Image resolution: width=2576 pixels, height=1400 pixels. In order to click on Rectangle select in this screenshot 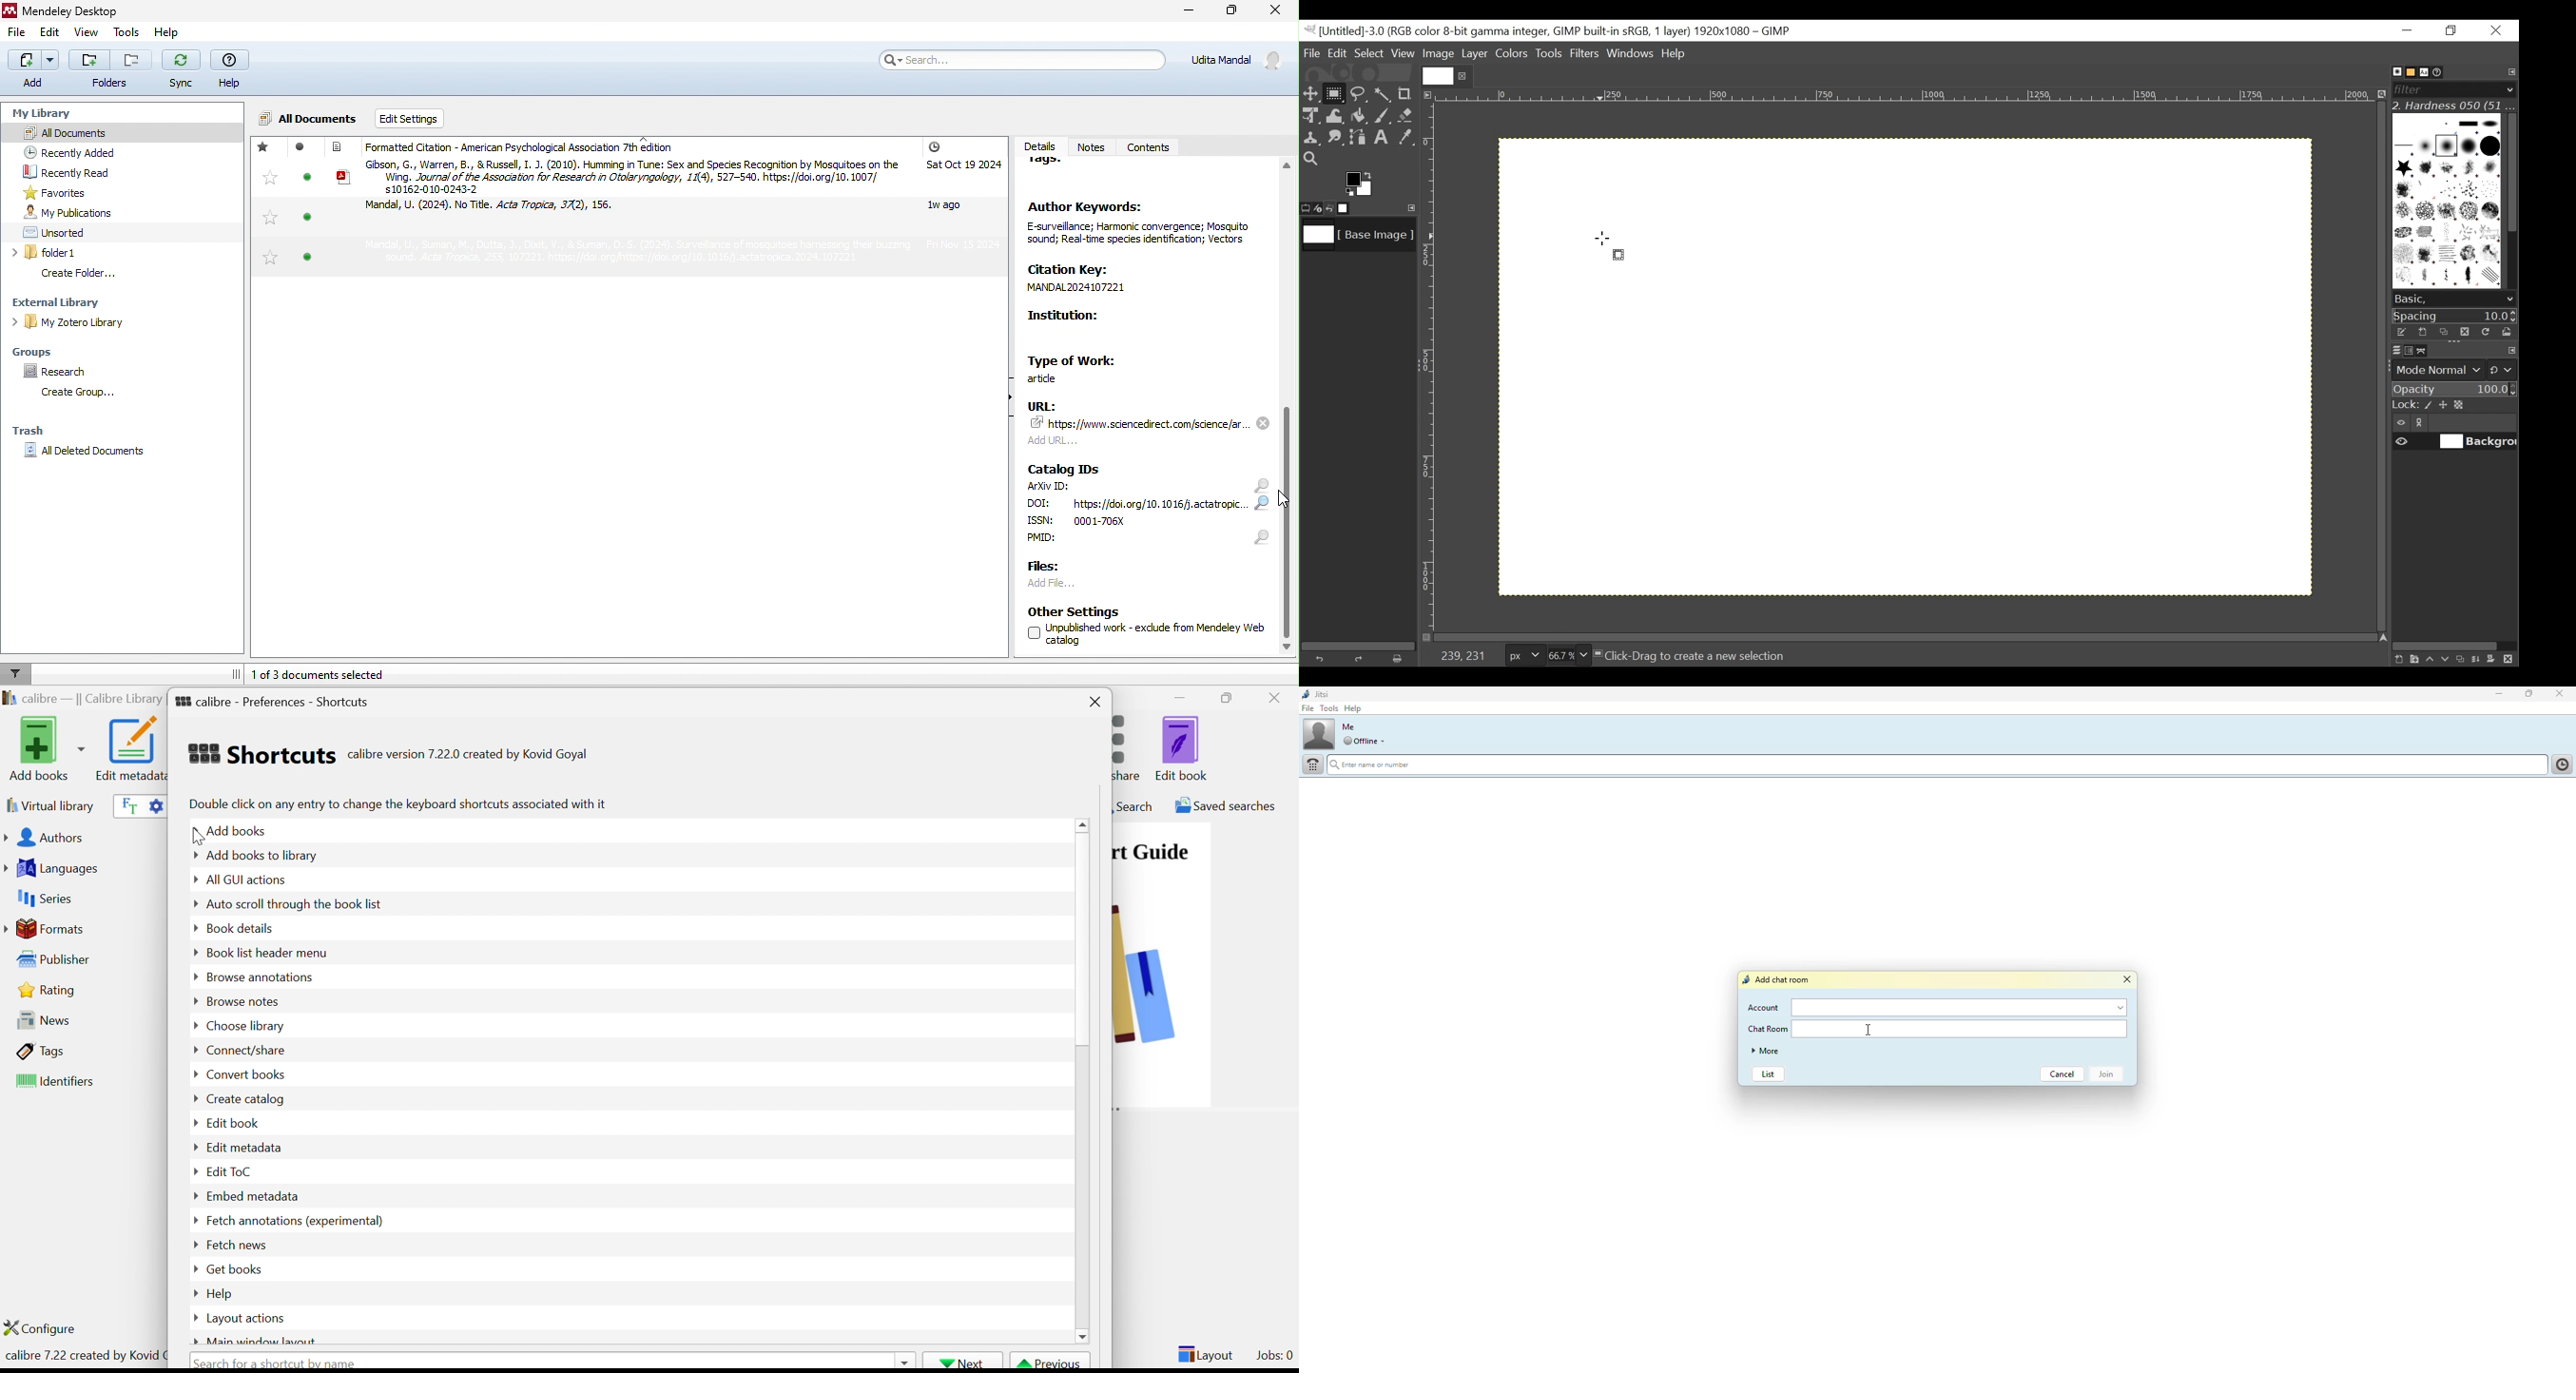, I will do `click(1618, 255)`.